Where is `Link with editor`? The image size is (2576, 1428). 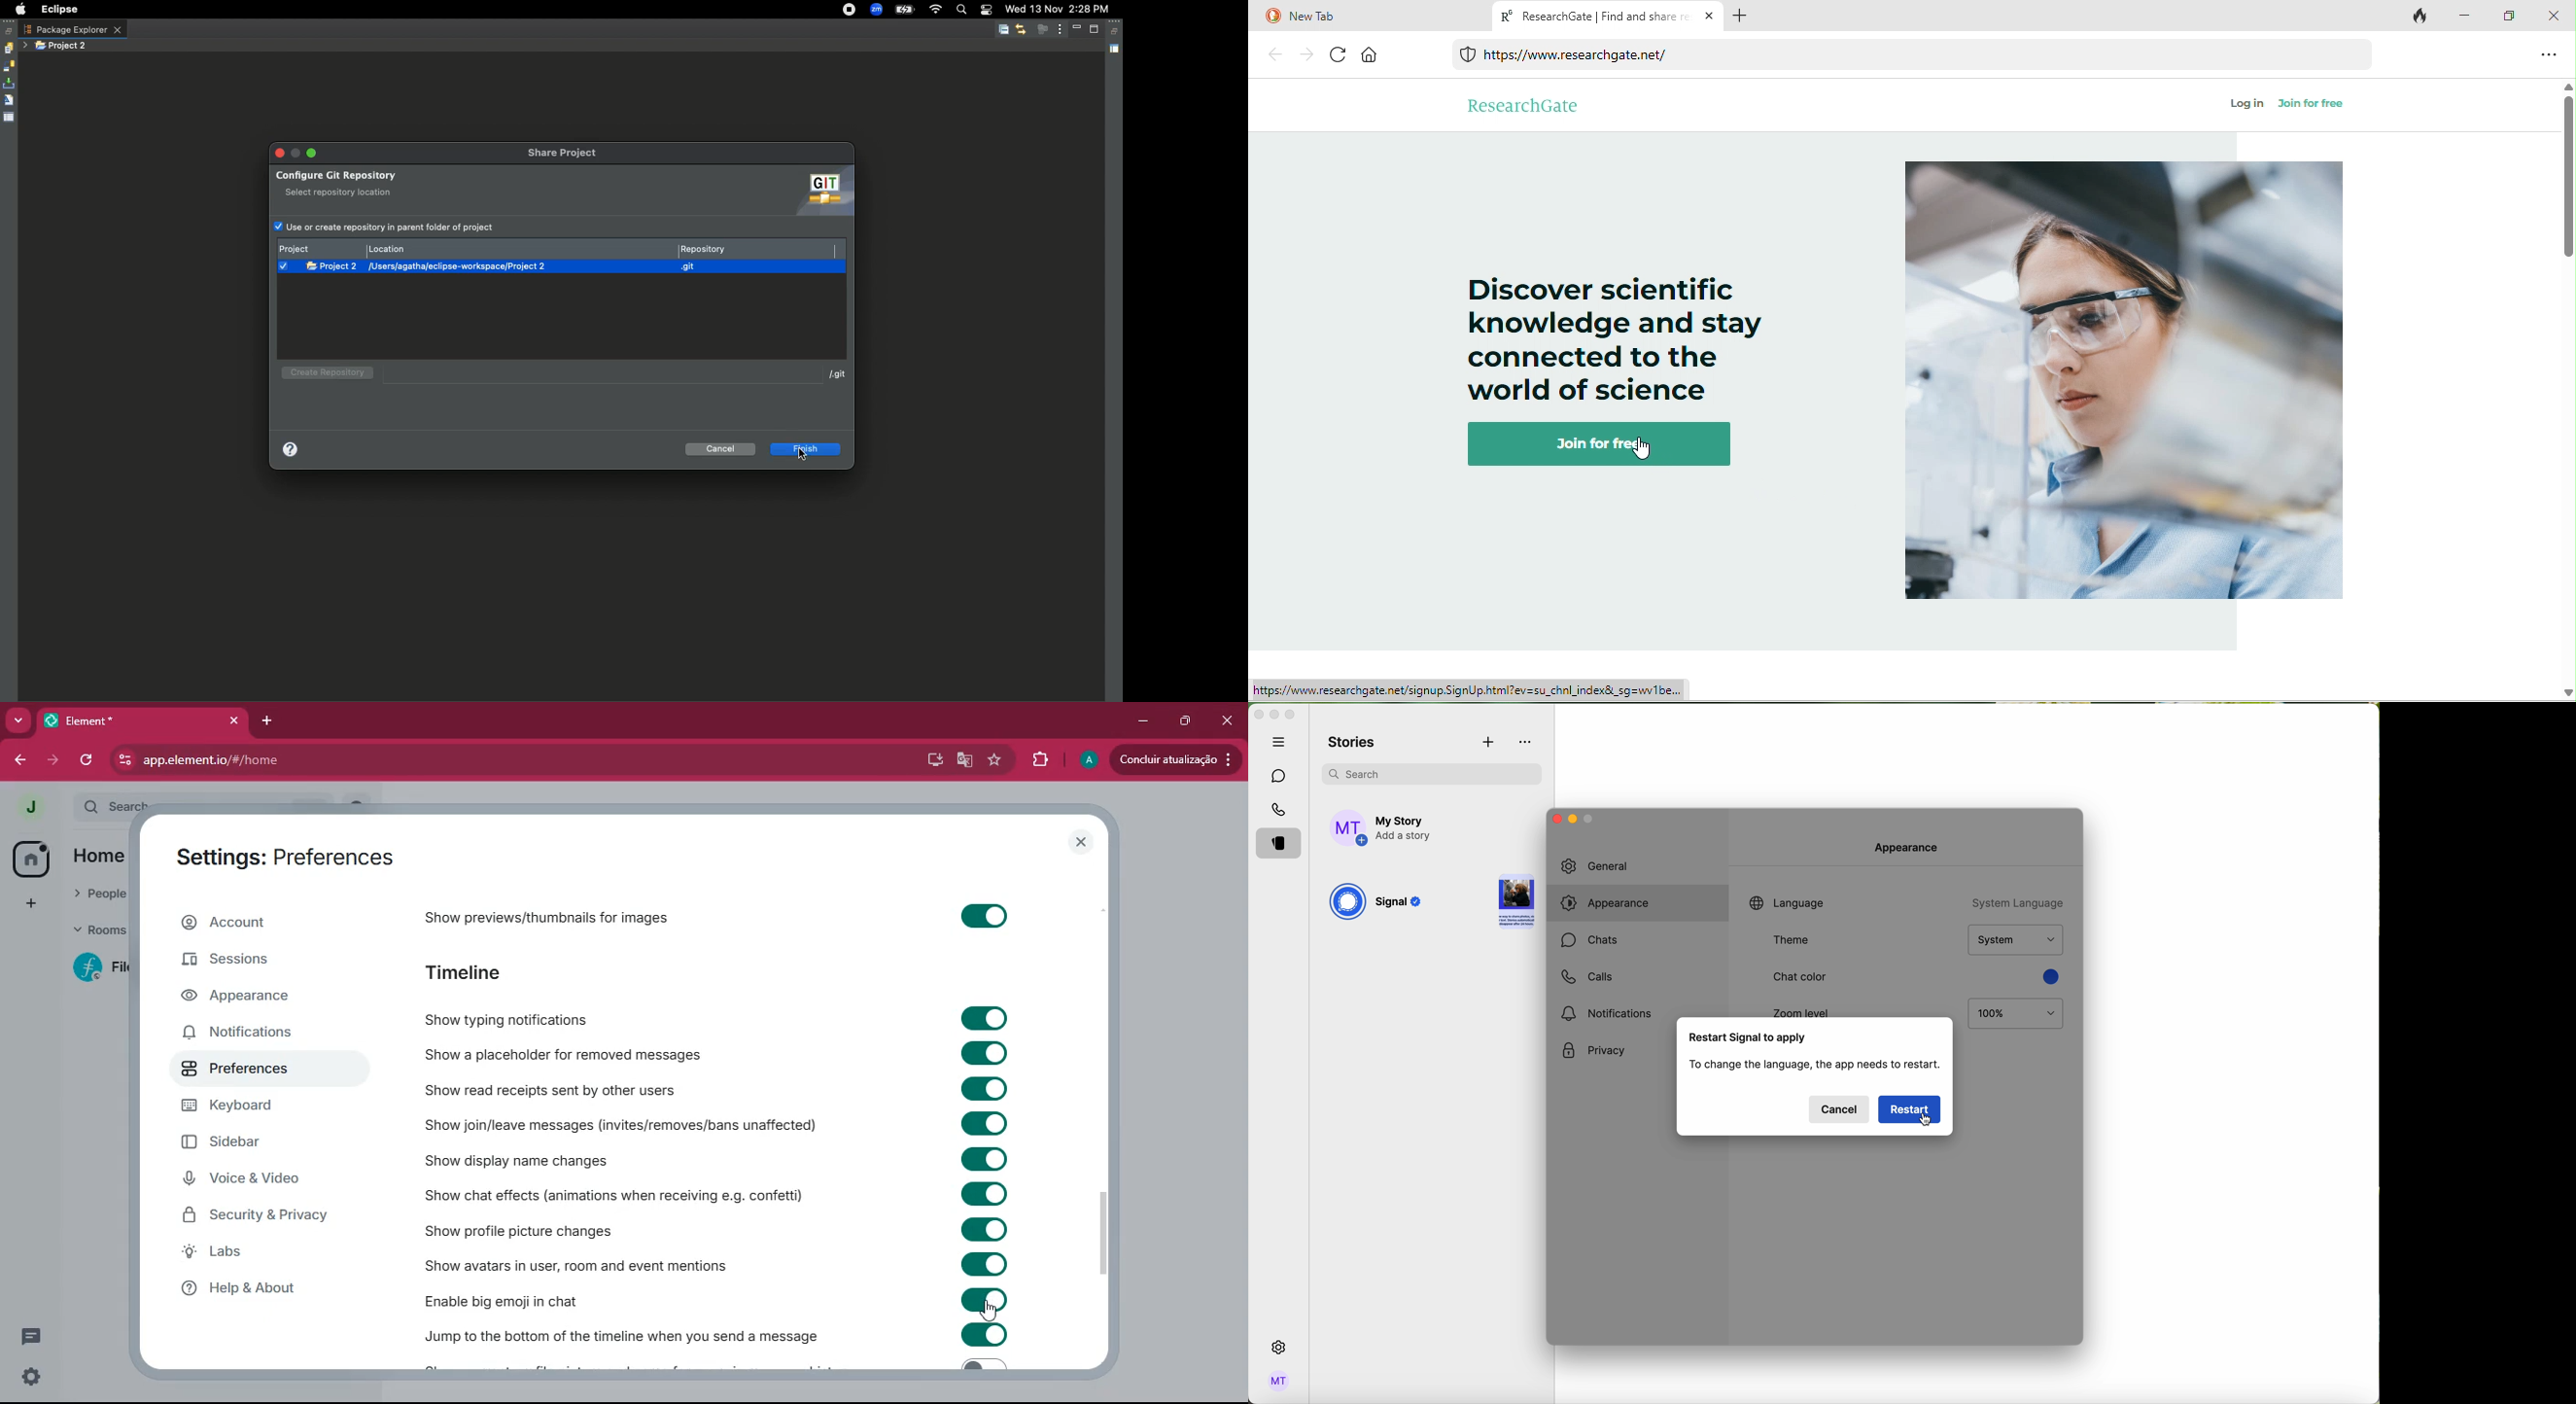
Link with editor is located at coordinates (1021, 29).